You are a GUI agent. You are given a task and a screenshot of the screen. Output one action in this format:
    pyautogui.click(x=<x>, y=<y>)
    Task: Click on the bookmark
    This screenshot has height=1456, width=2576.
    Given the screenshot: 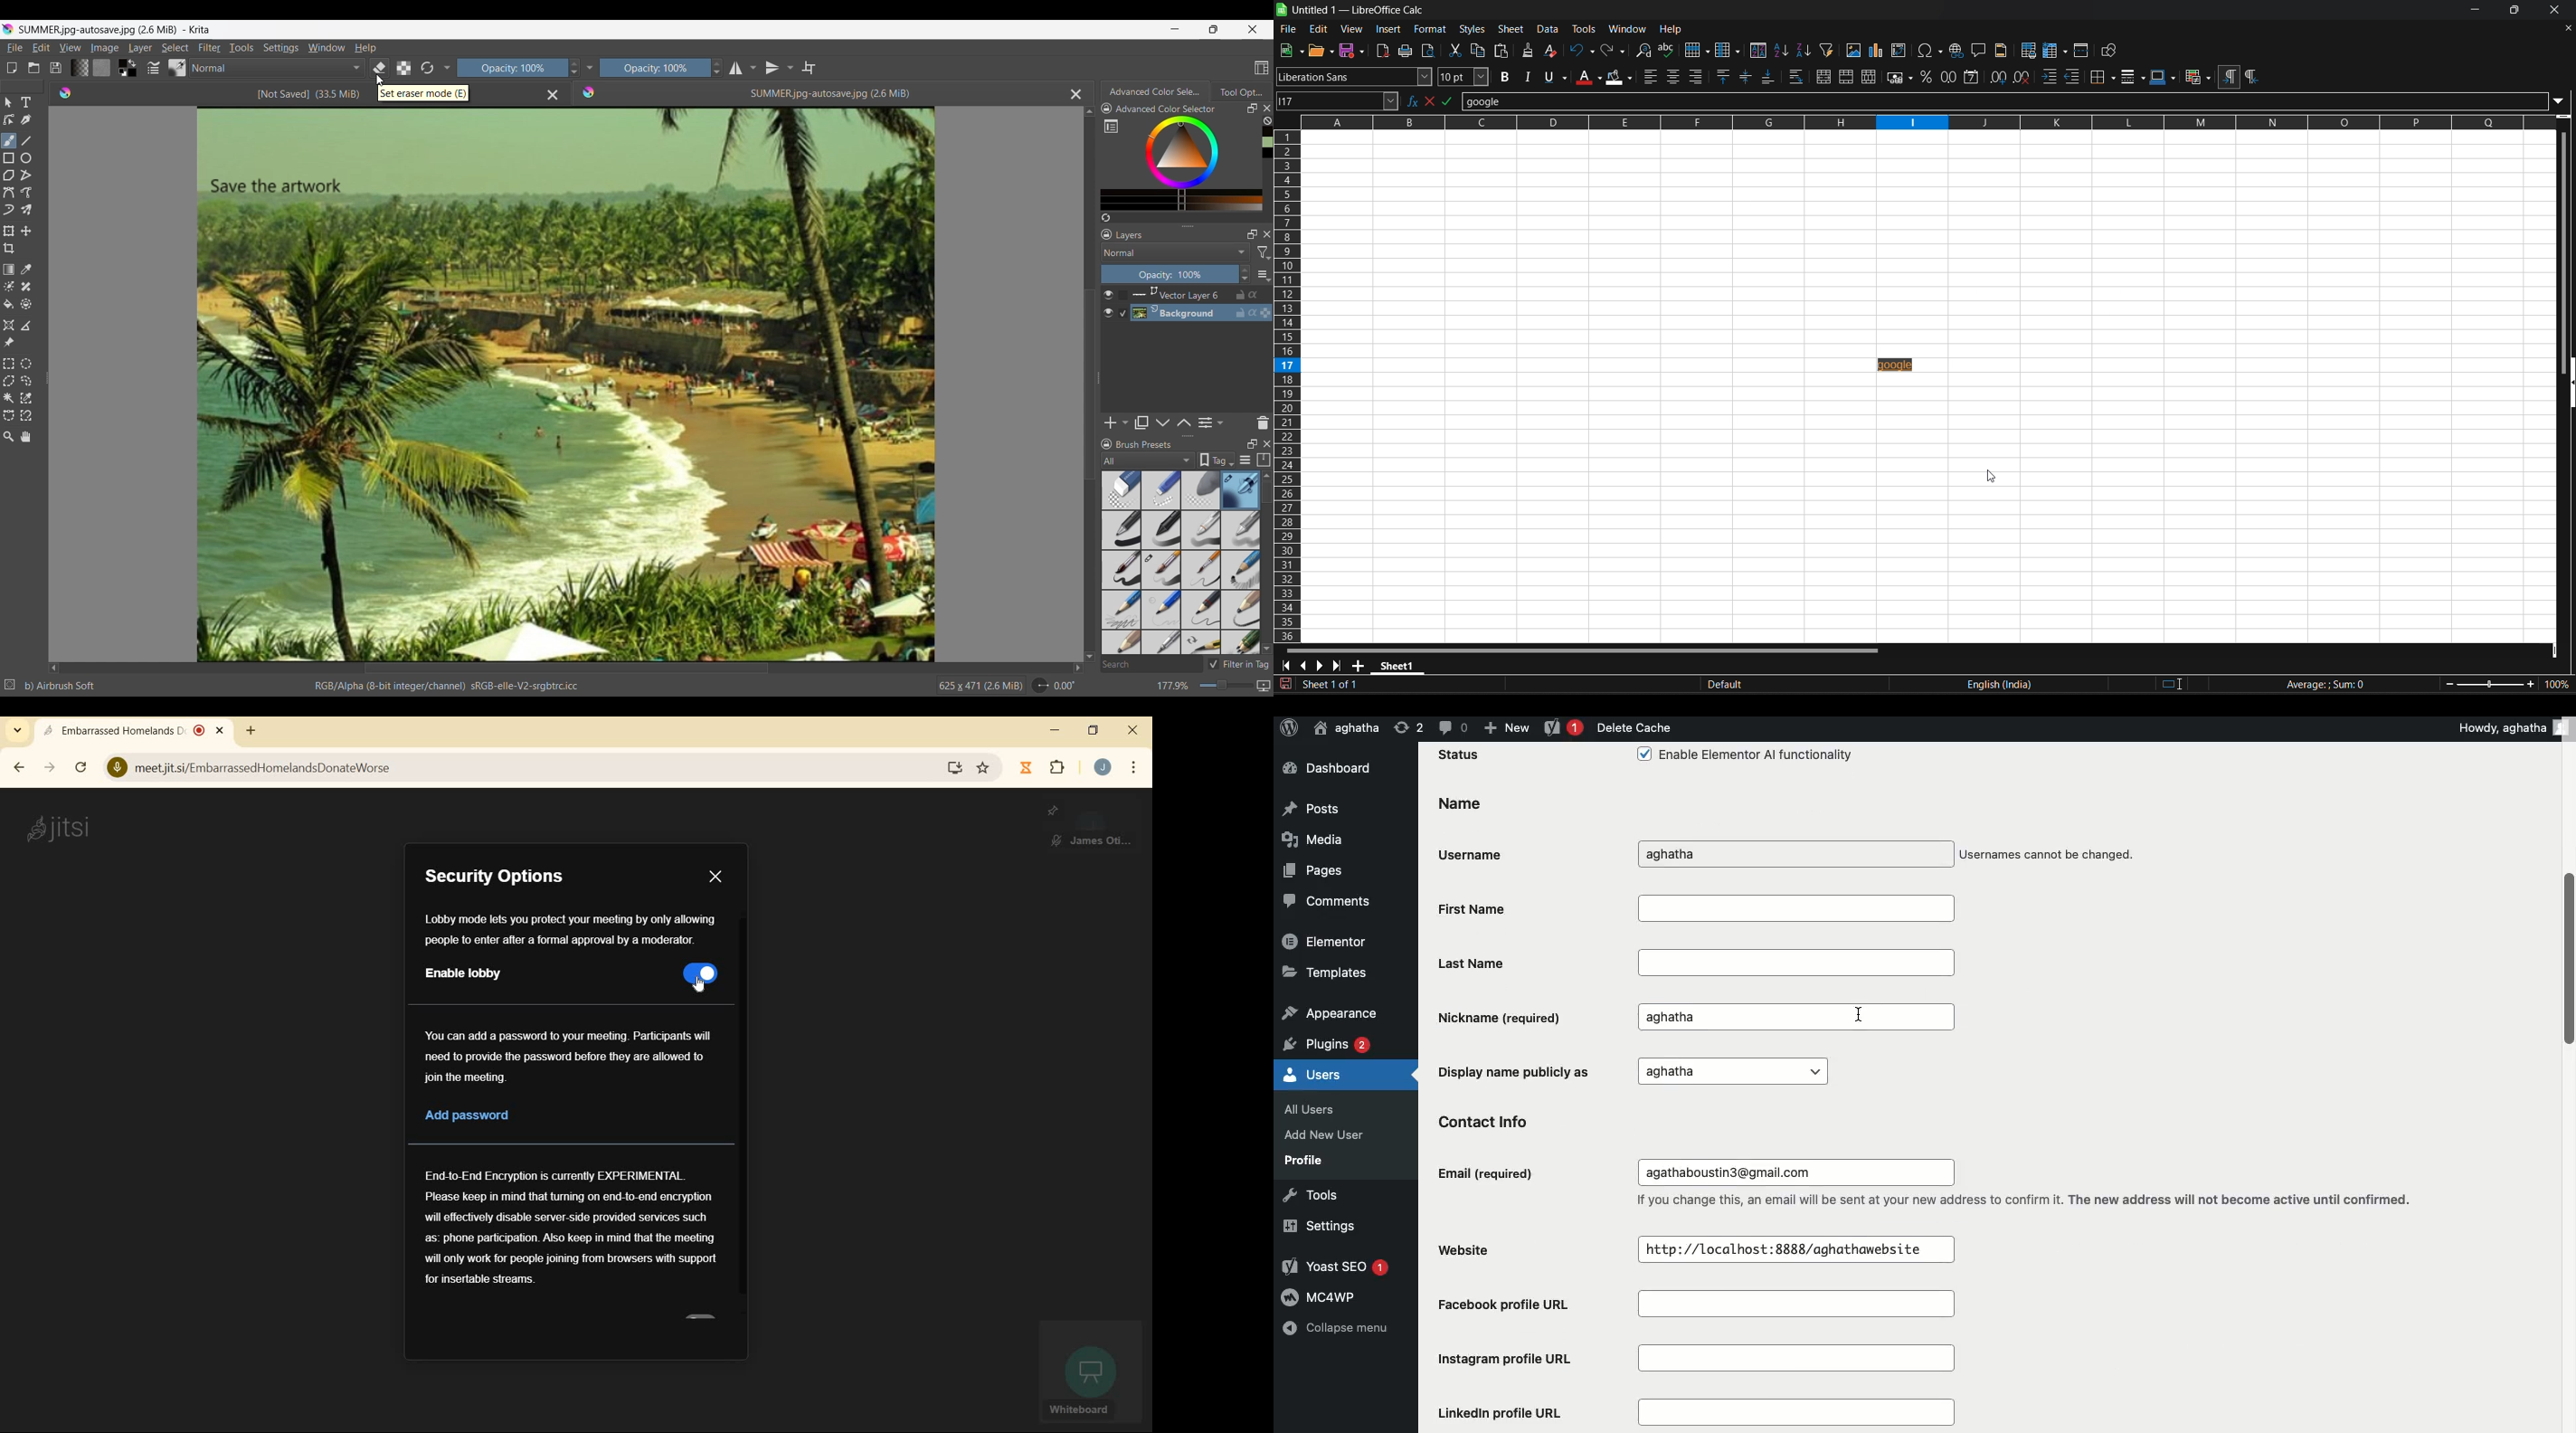 What is the action you would take?
    pyautogui.click(x=985, y=767)
    